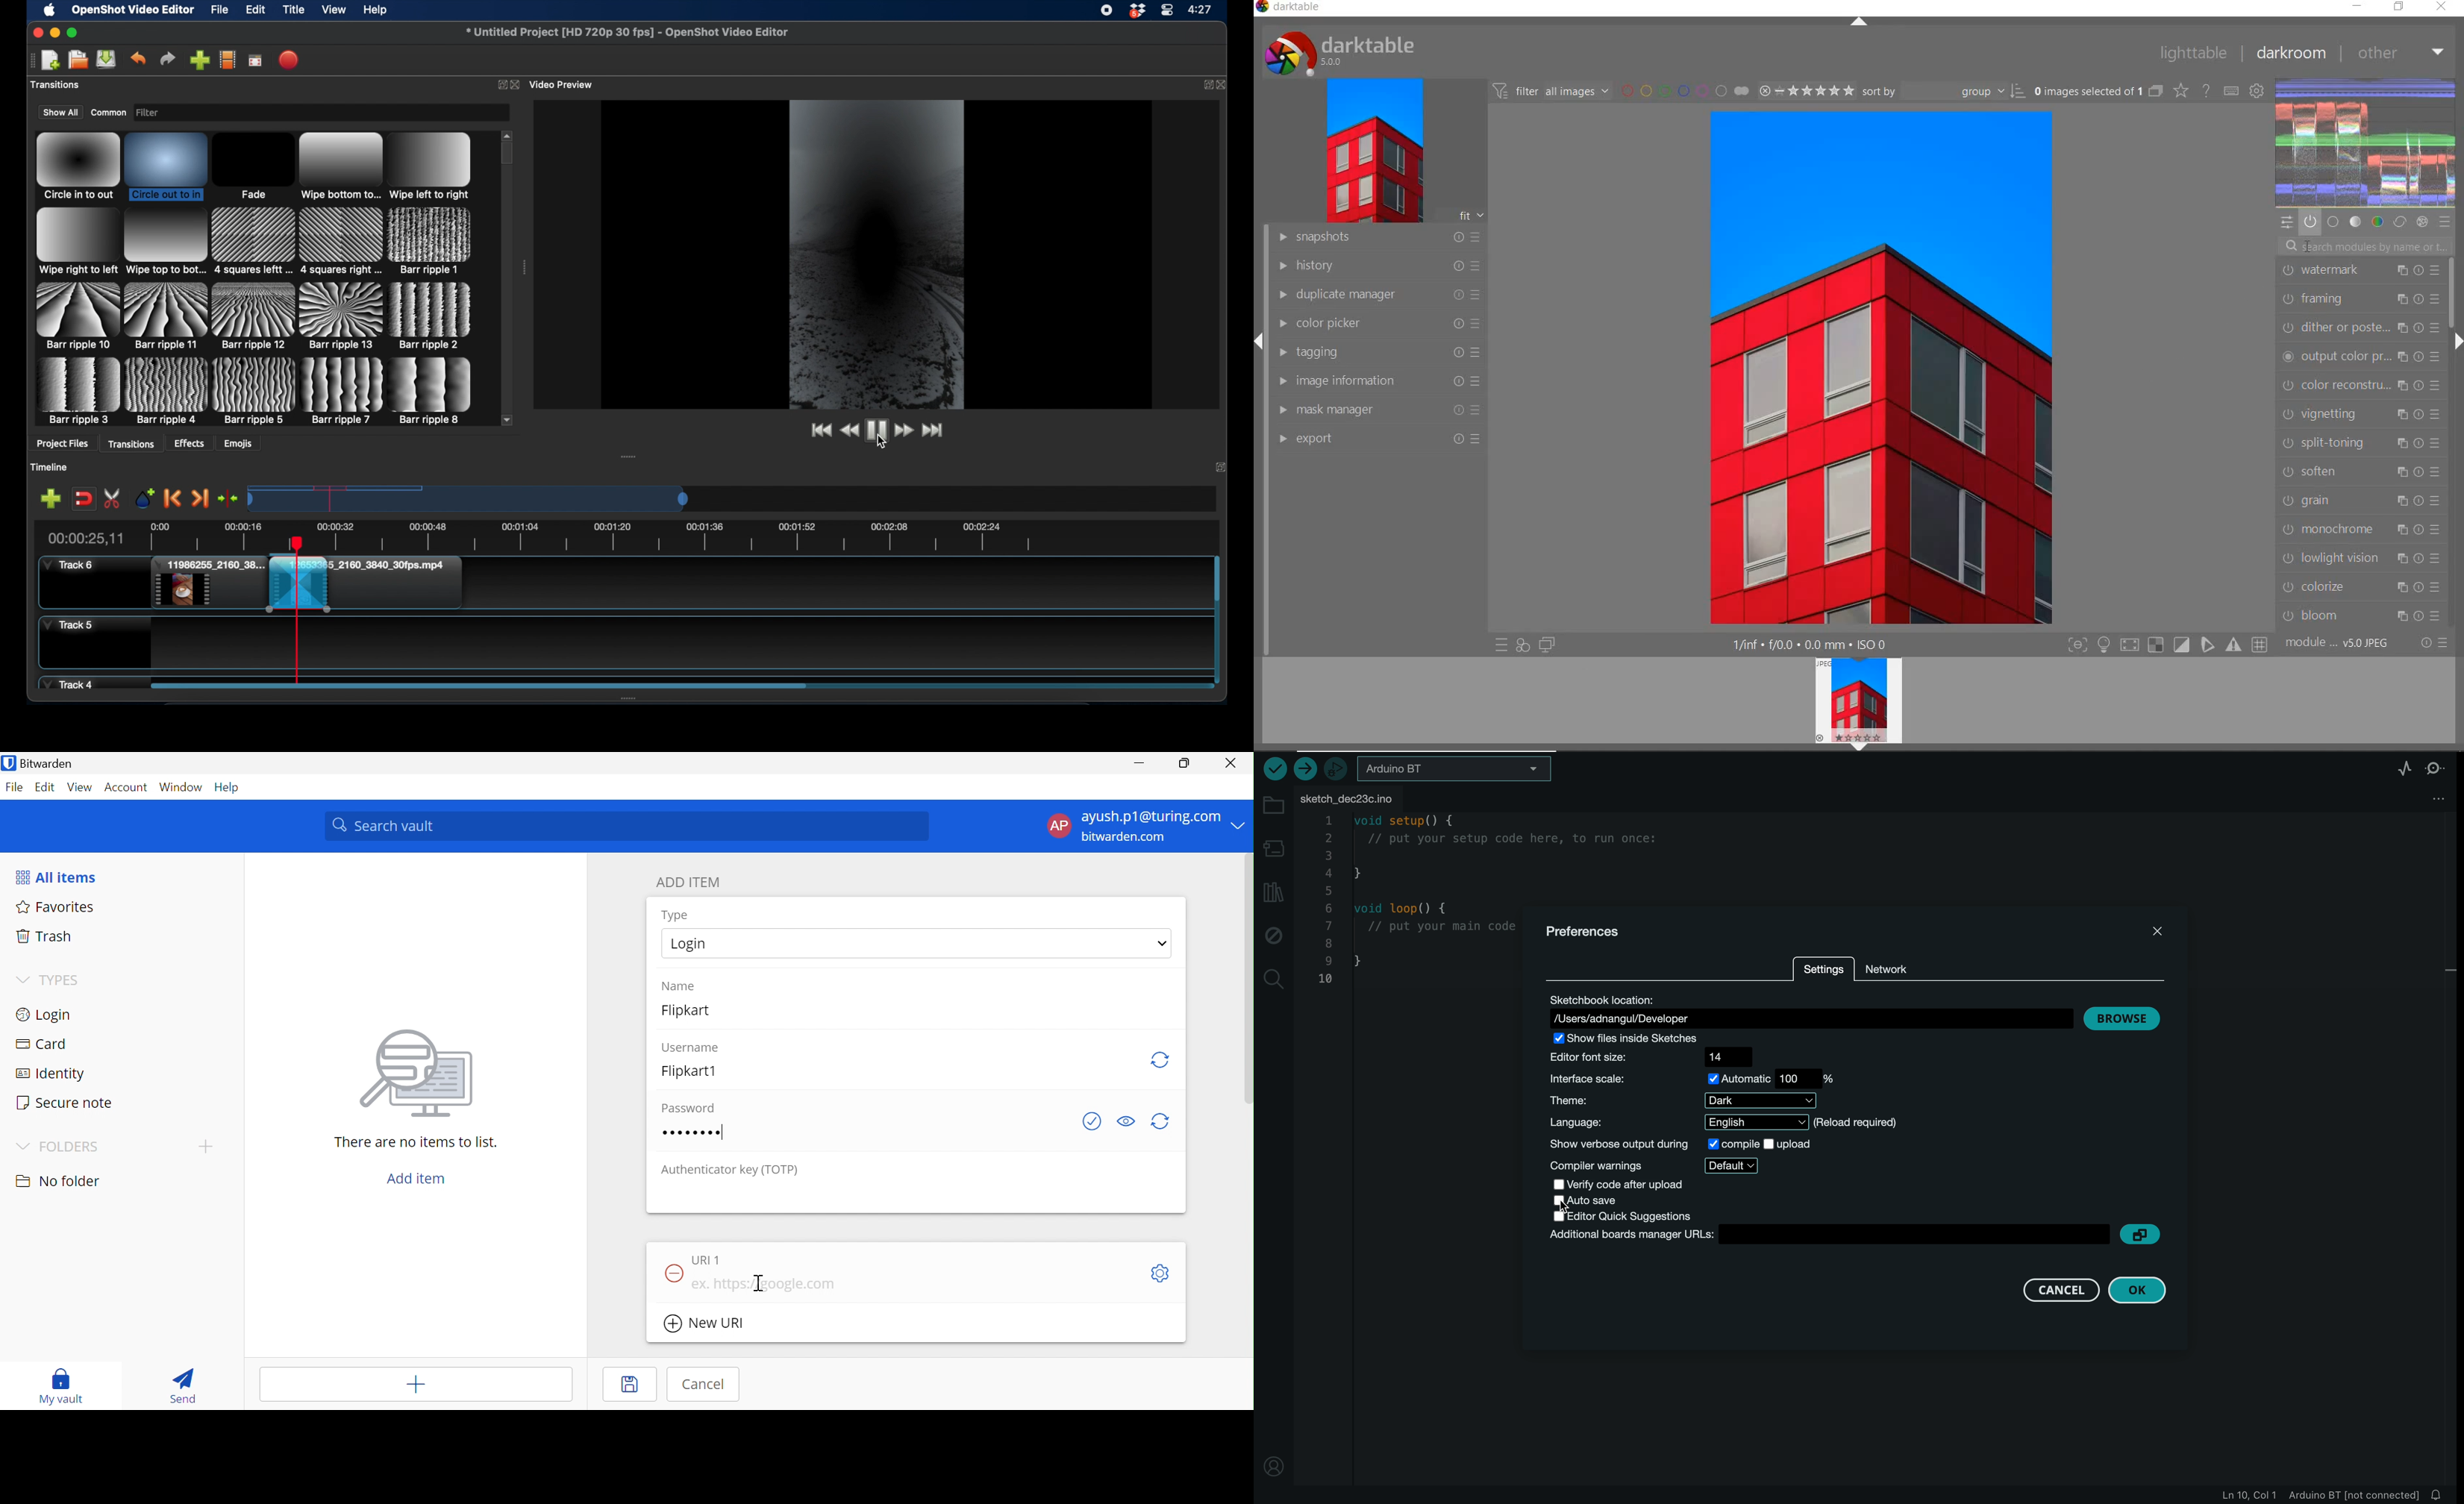 This screenshot has width=2464, height=1512. I want to click on minimize, so click(2357, 7).